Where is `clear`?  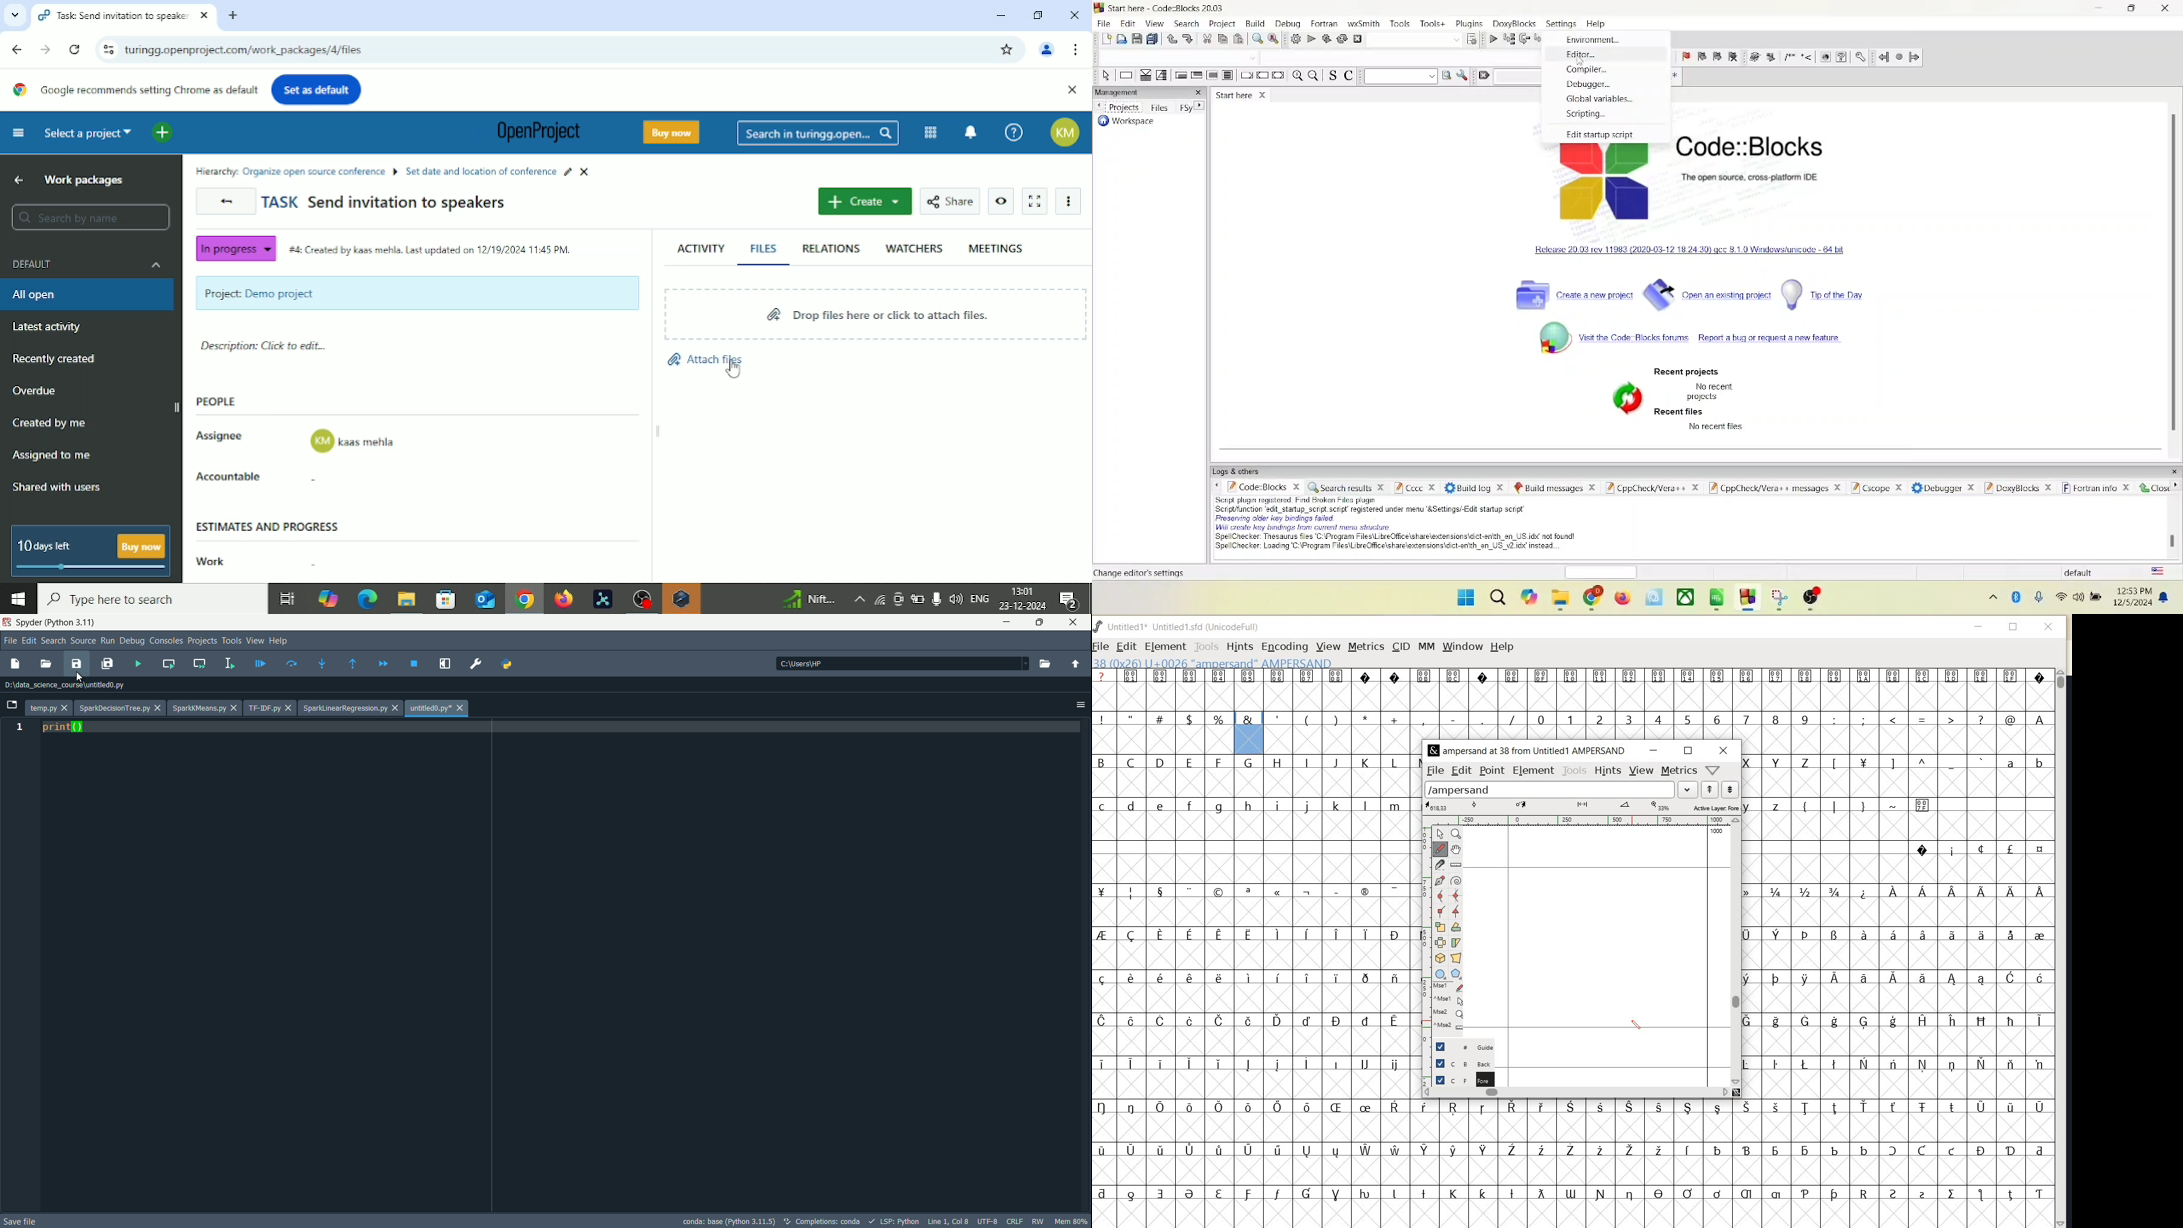 clear is located at coordinates (1484, 78).